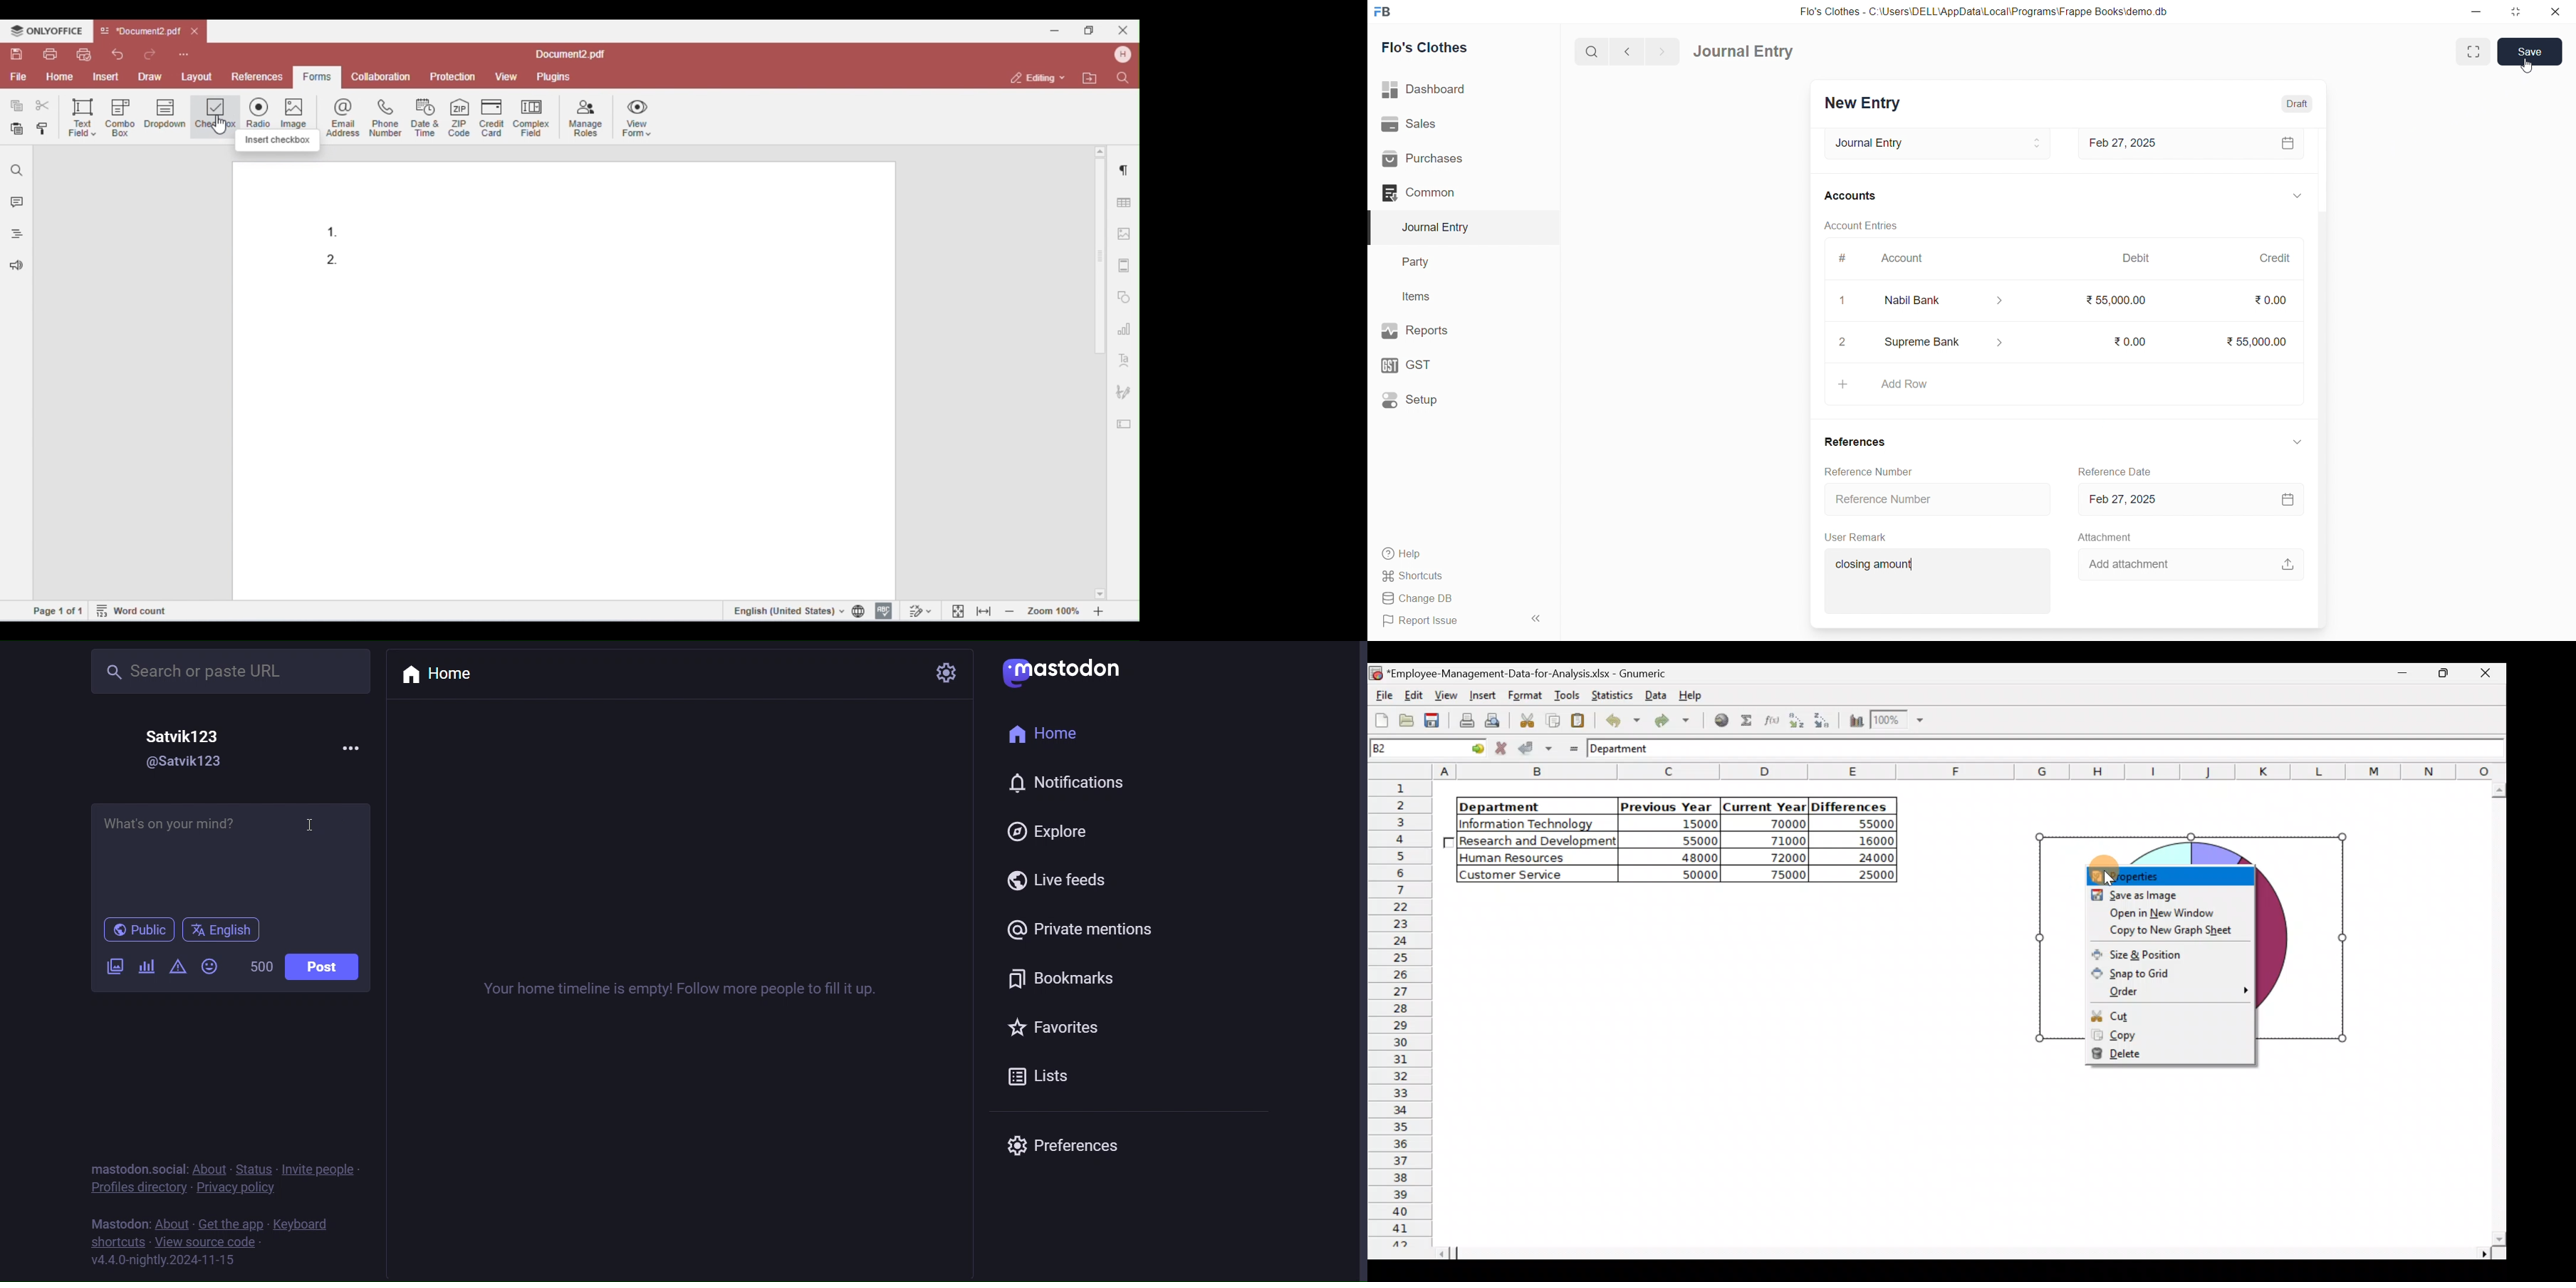 This screenshot has width=2576, height=1288. What do you see at coordinates (1382, 720) in the screenshot?
I see `Create a new workbook` at bounding box center [1382, 720].